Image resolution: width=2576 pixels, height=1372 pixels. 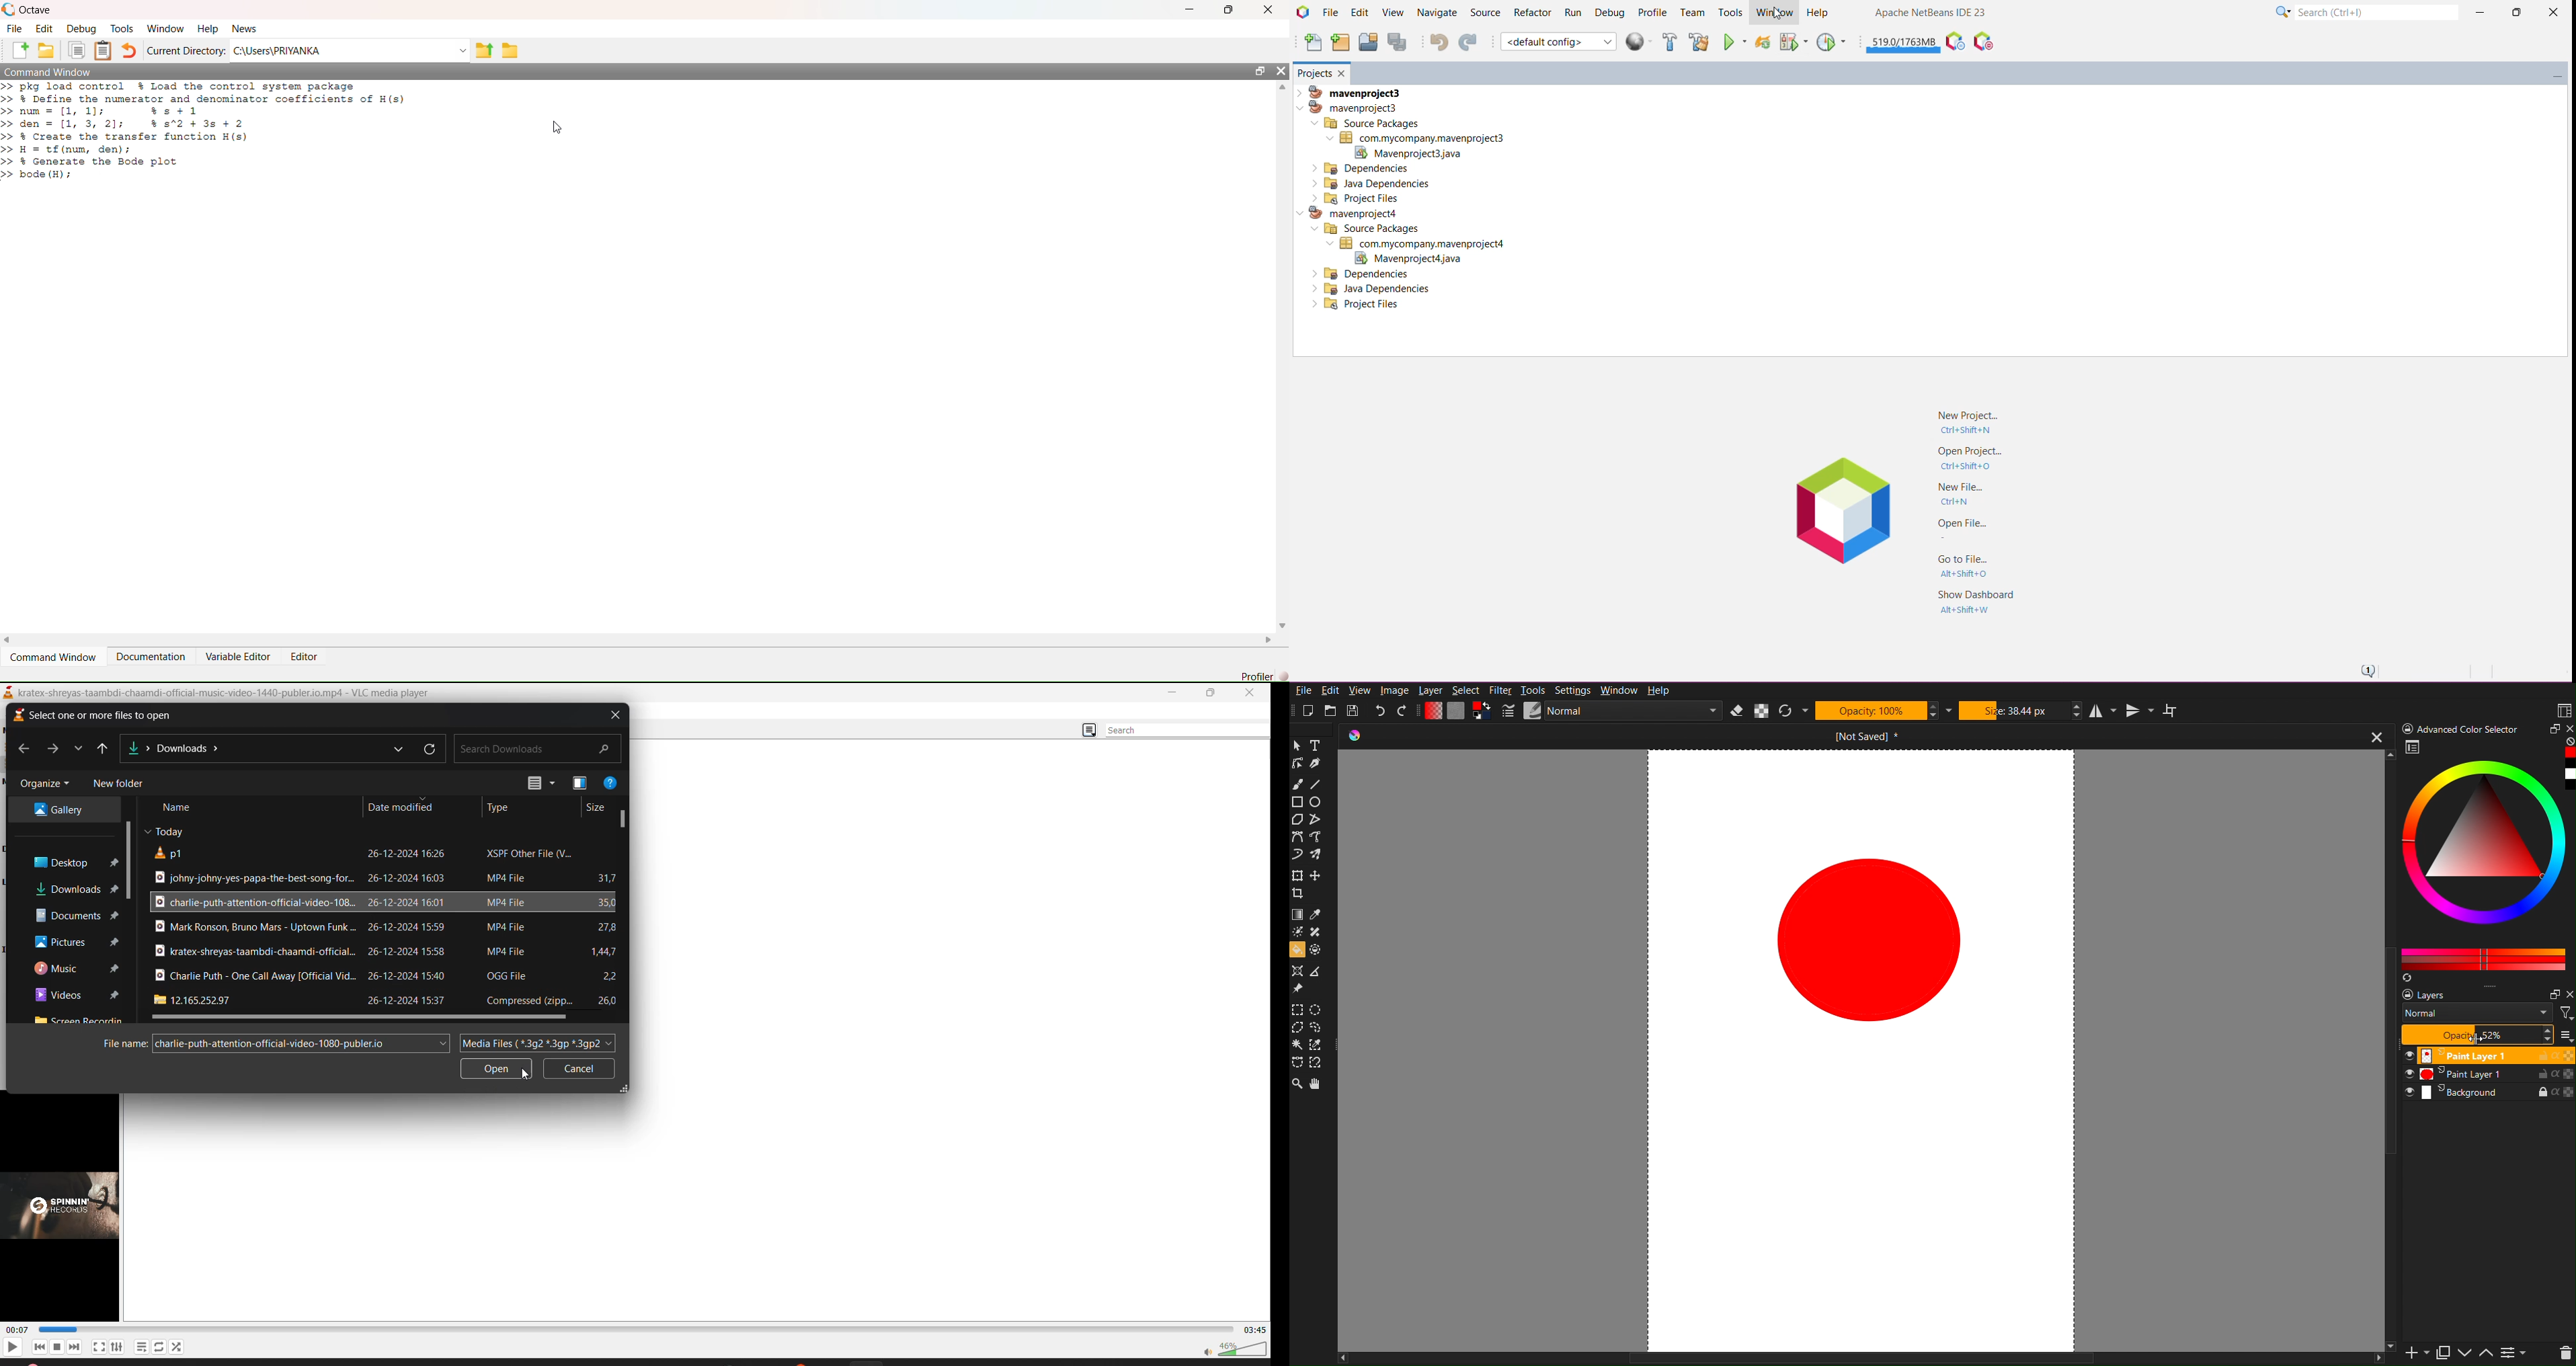 I want to click on Multibrush, so click(x=1316, y=855).